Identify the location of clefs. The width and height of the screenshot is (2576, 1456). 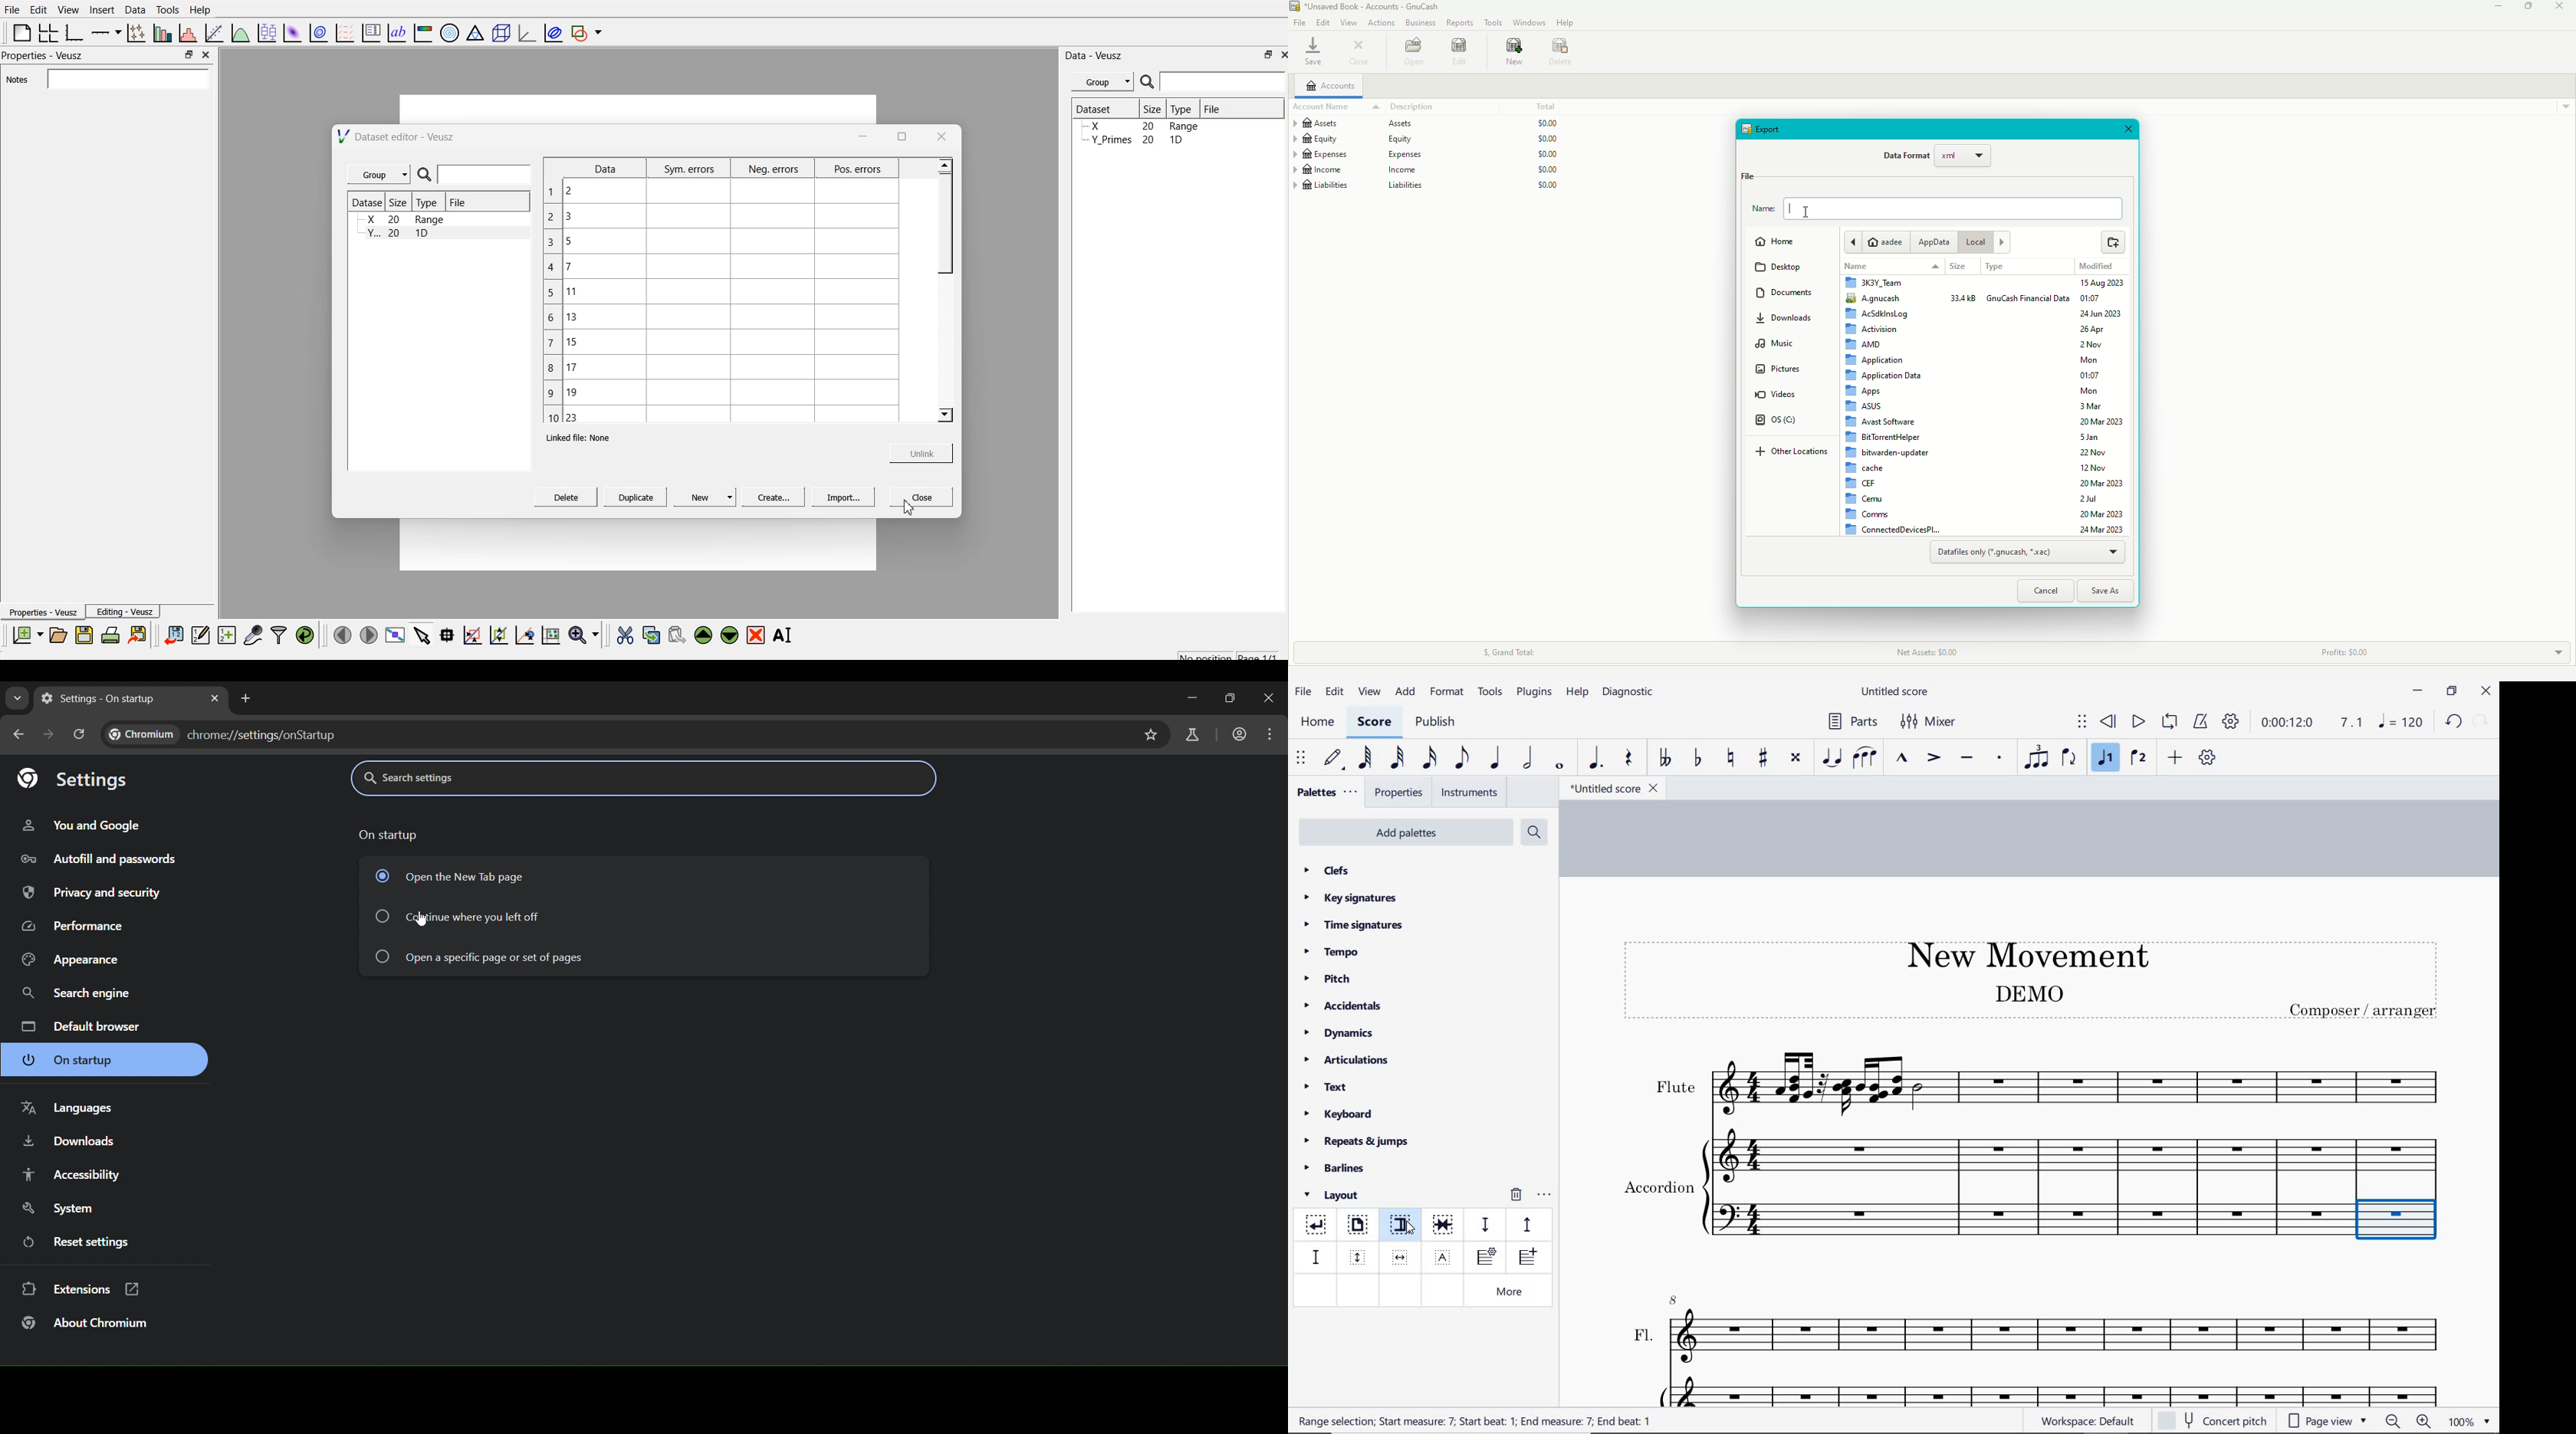
(1328, 870).